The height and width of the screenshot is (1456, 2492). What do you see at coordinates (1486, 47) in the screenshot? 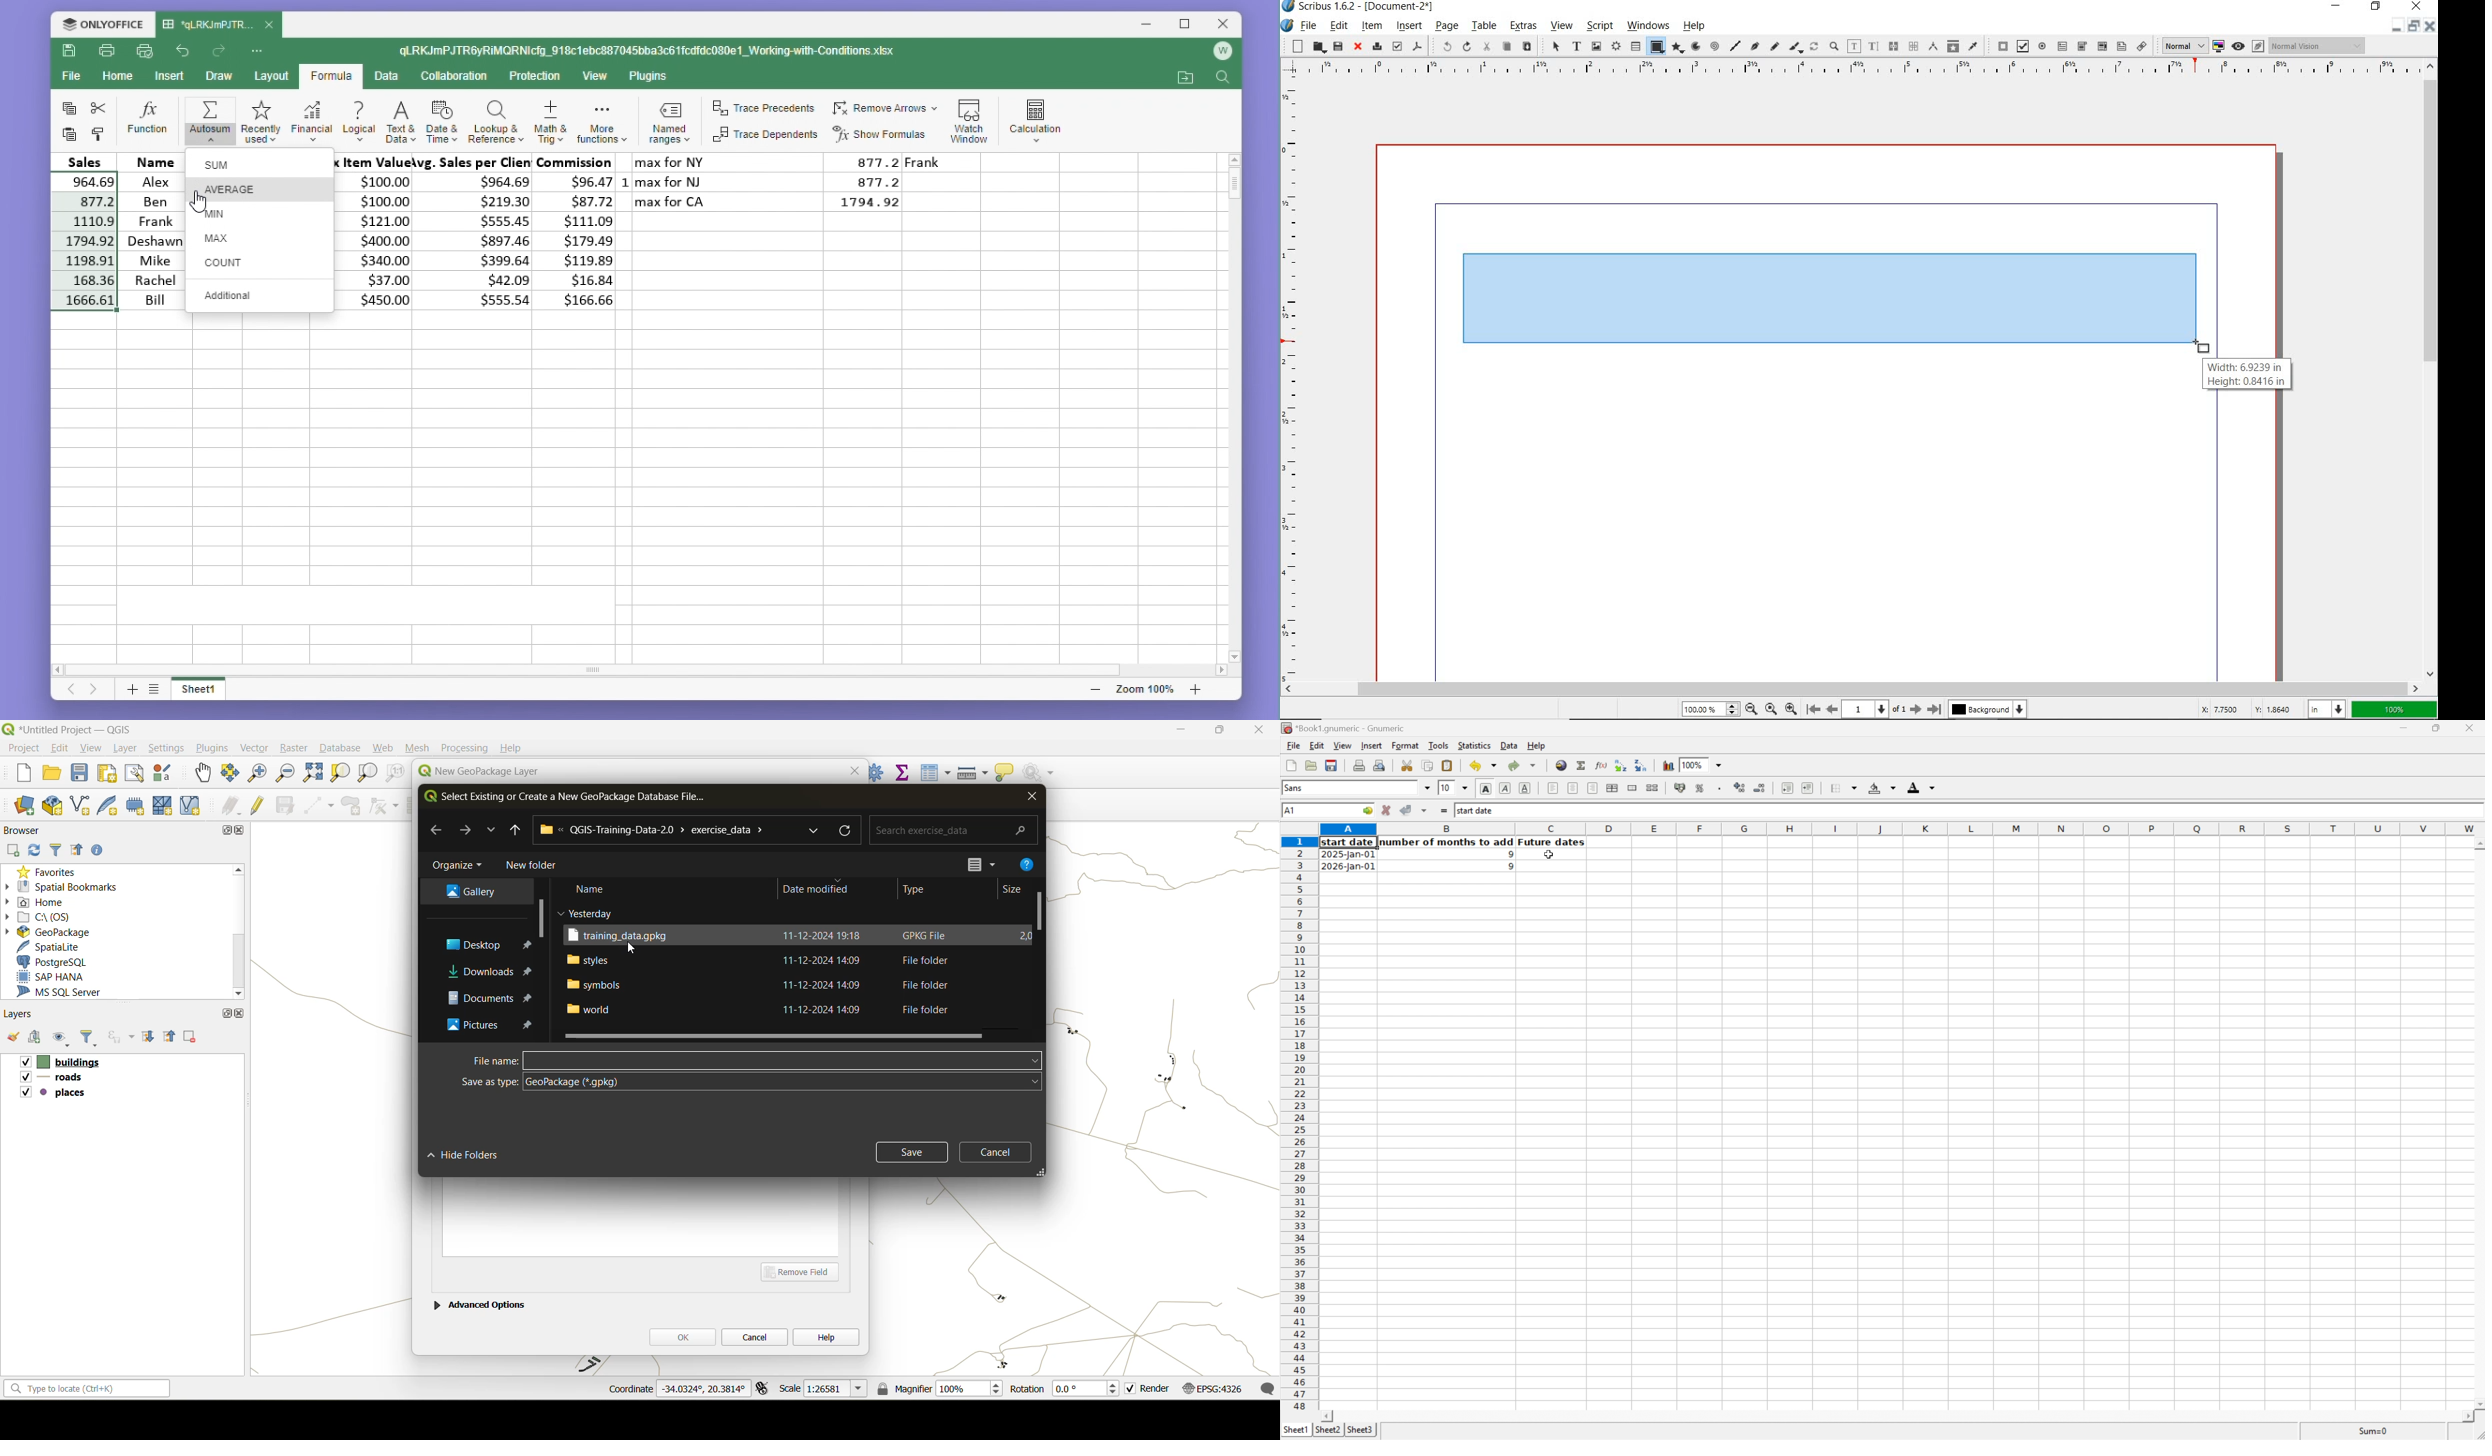
I see `cut` at bounding box center [1486, 47].